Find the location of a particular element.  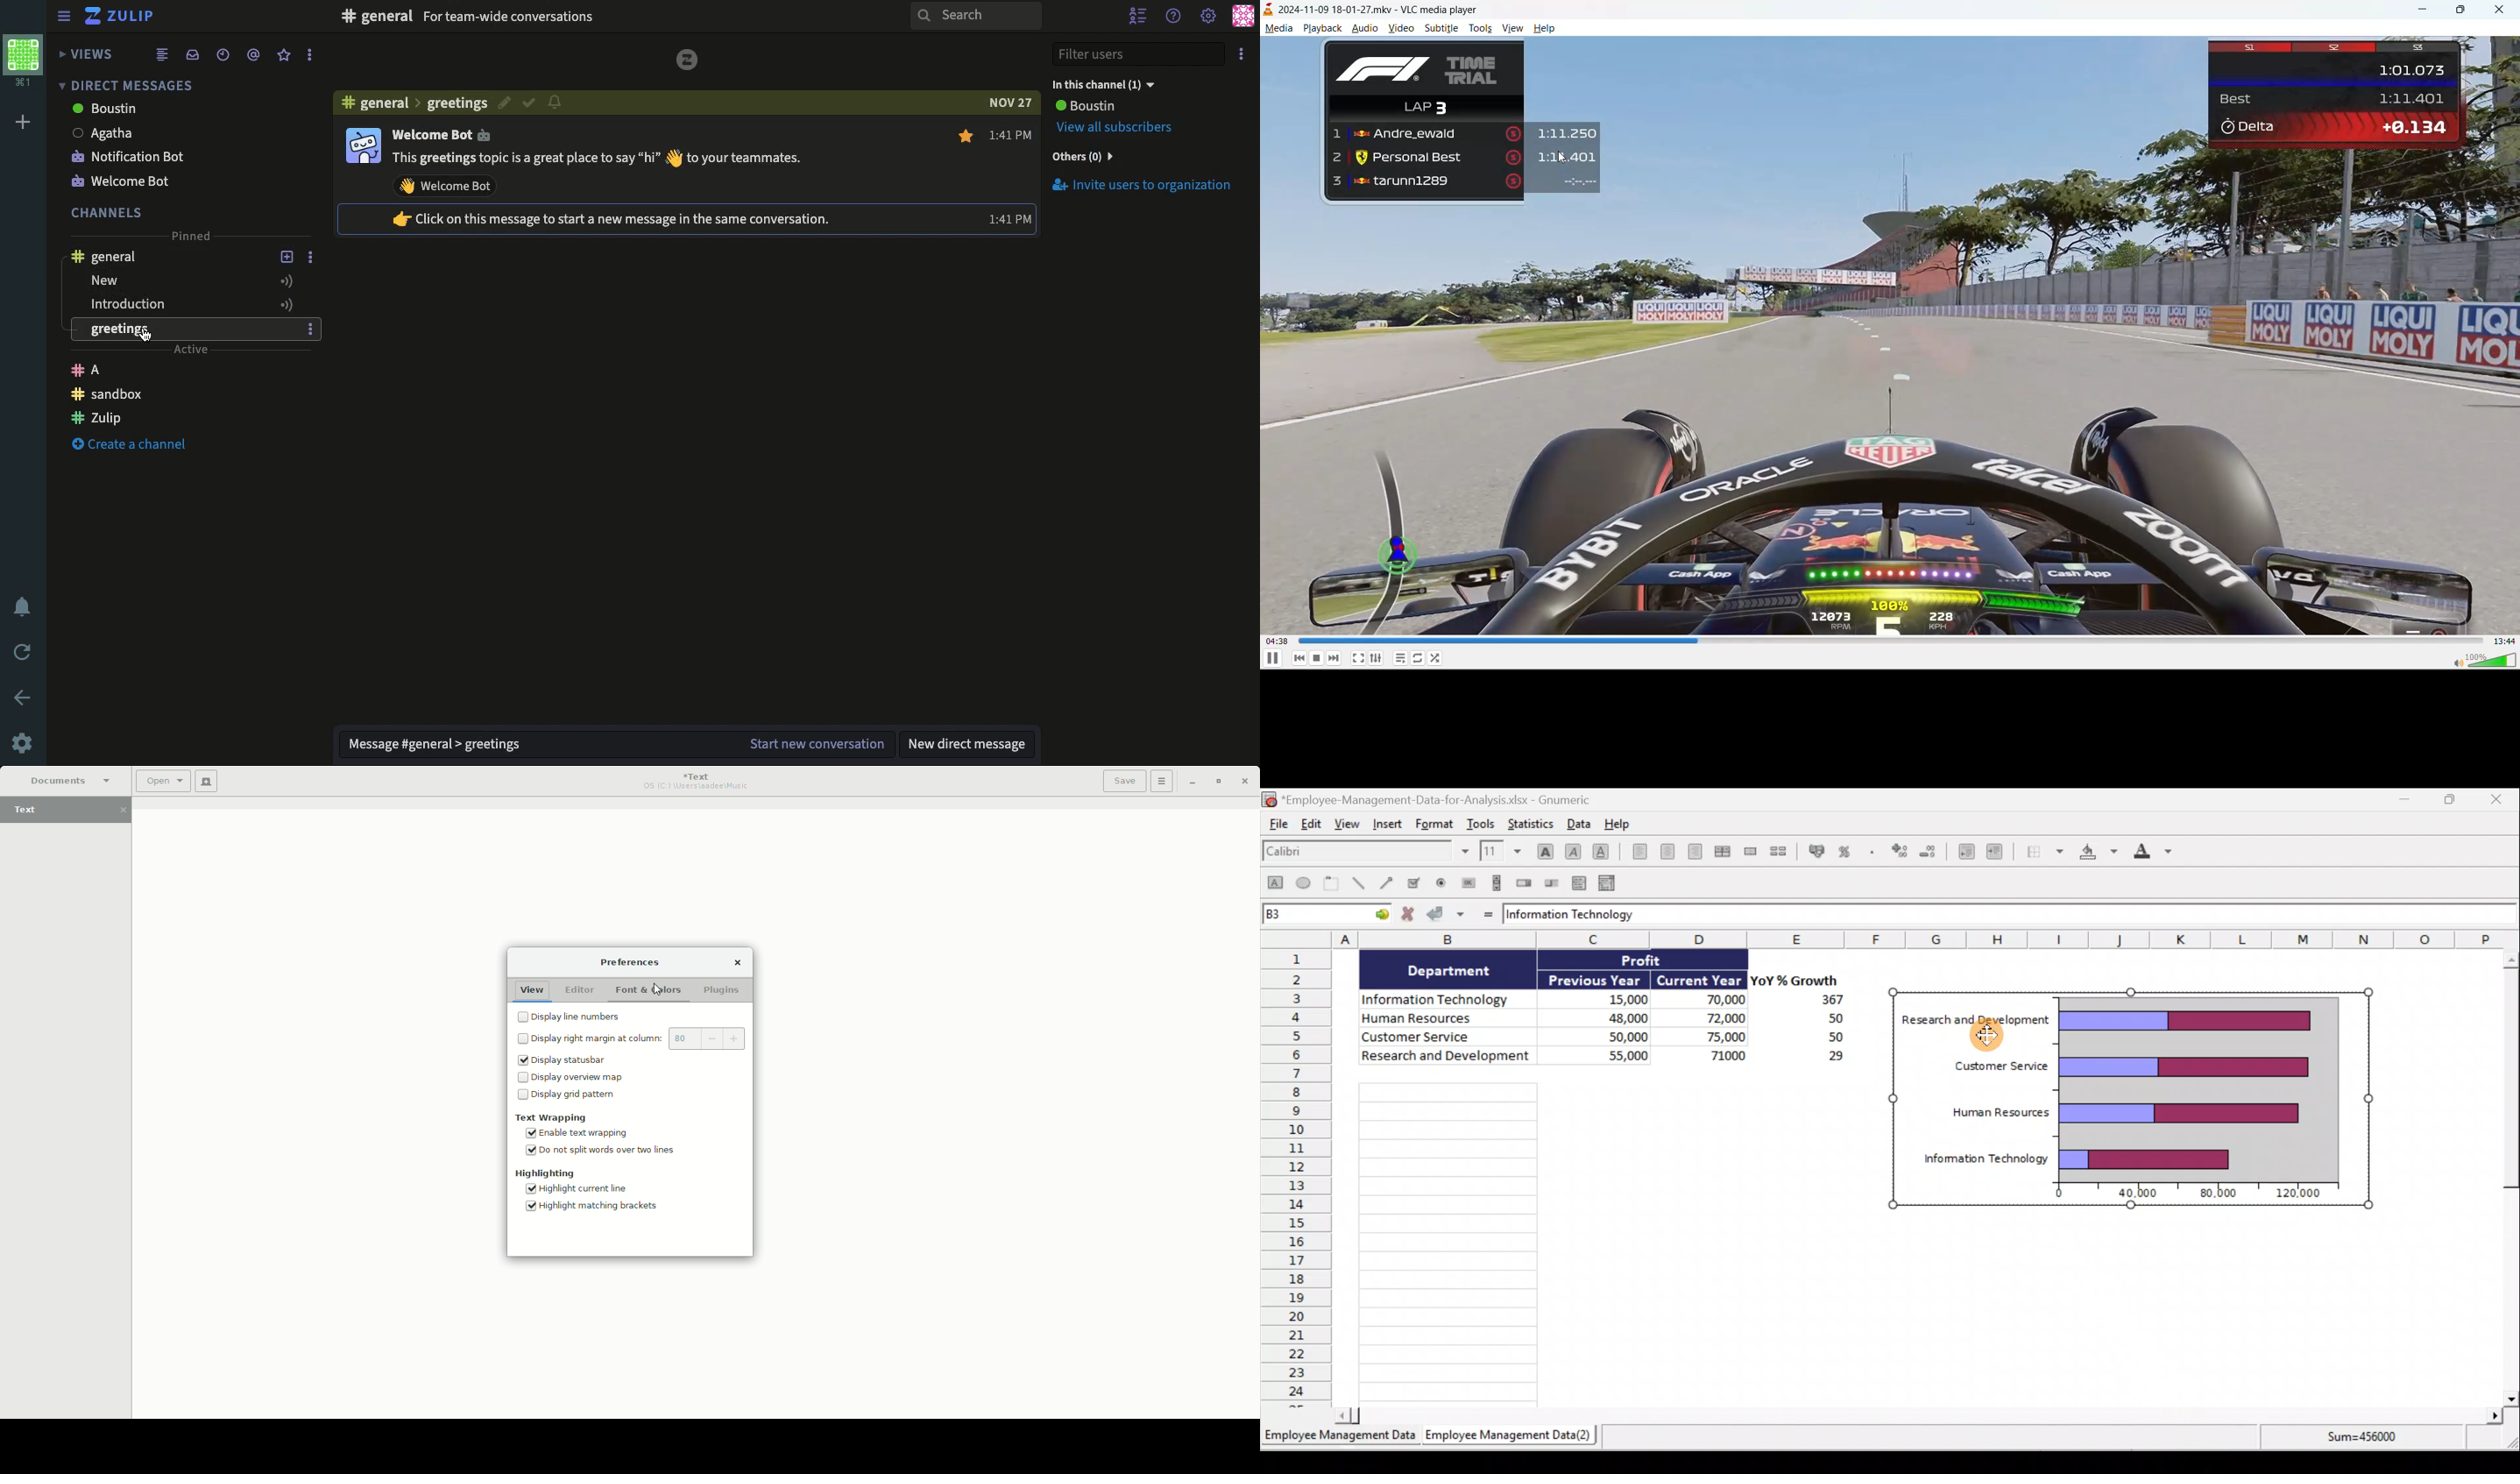

Increase indent, align contents to the left is located at coordinates (2000, 853).